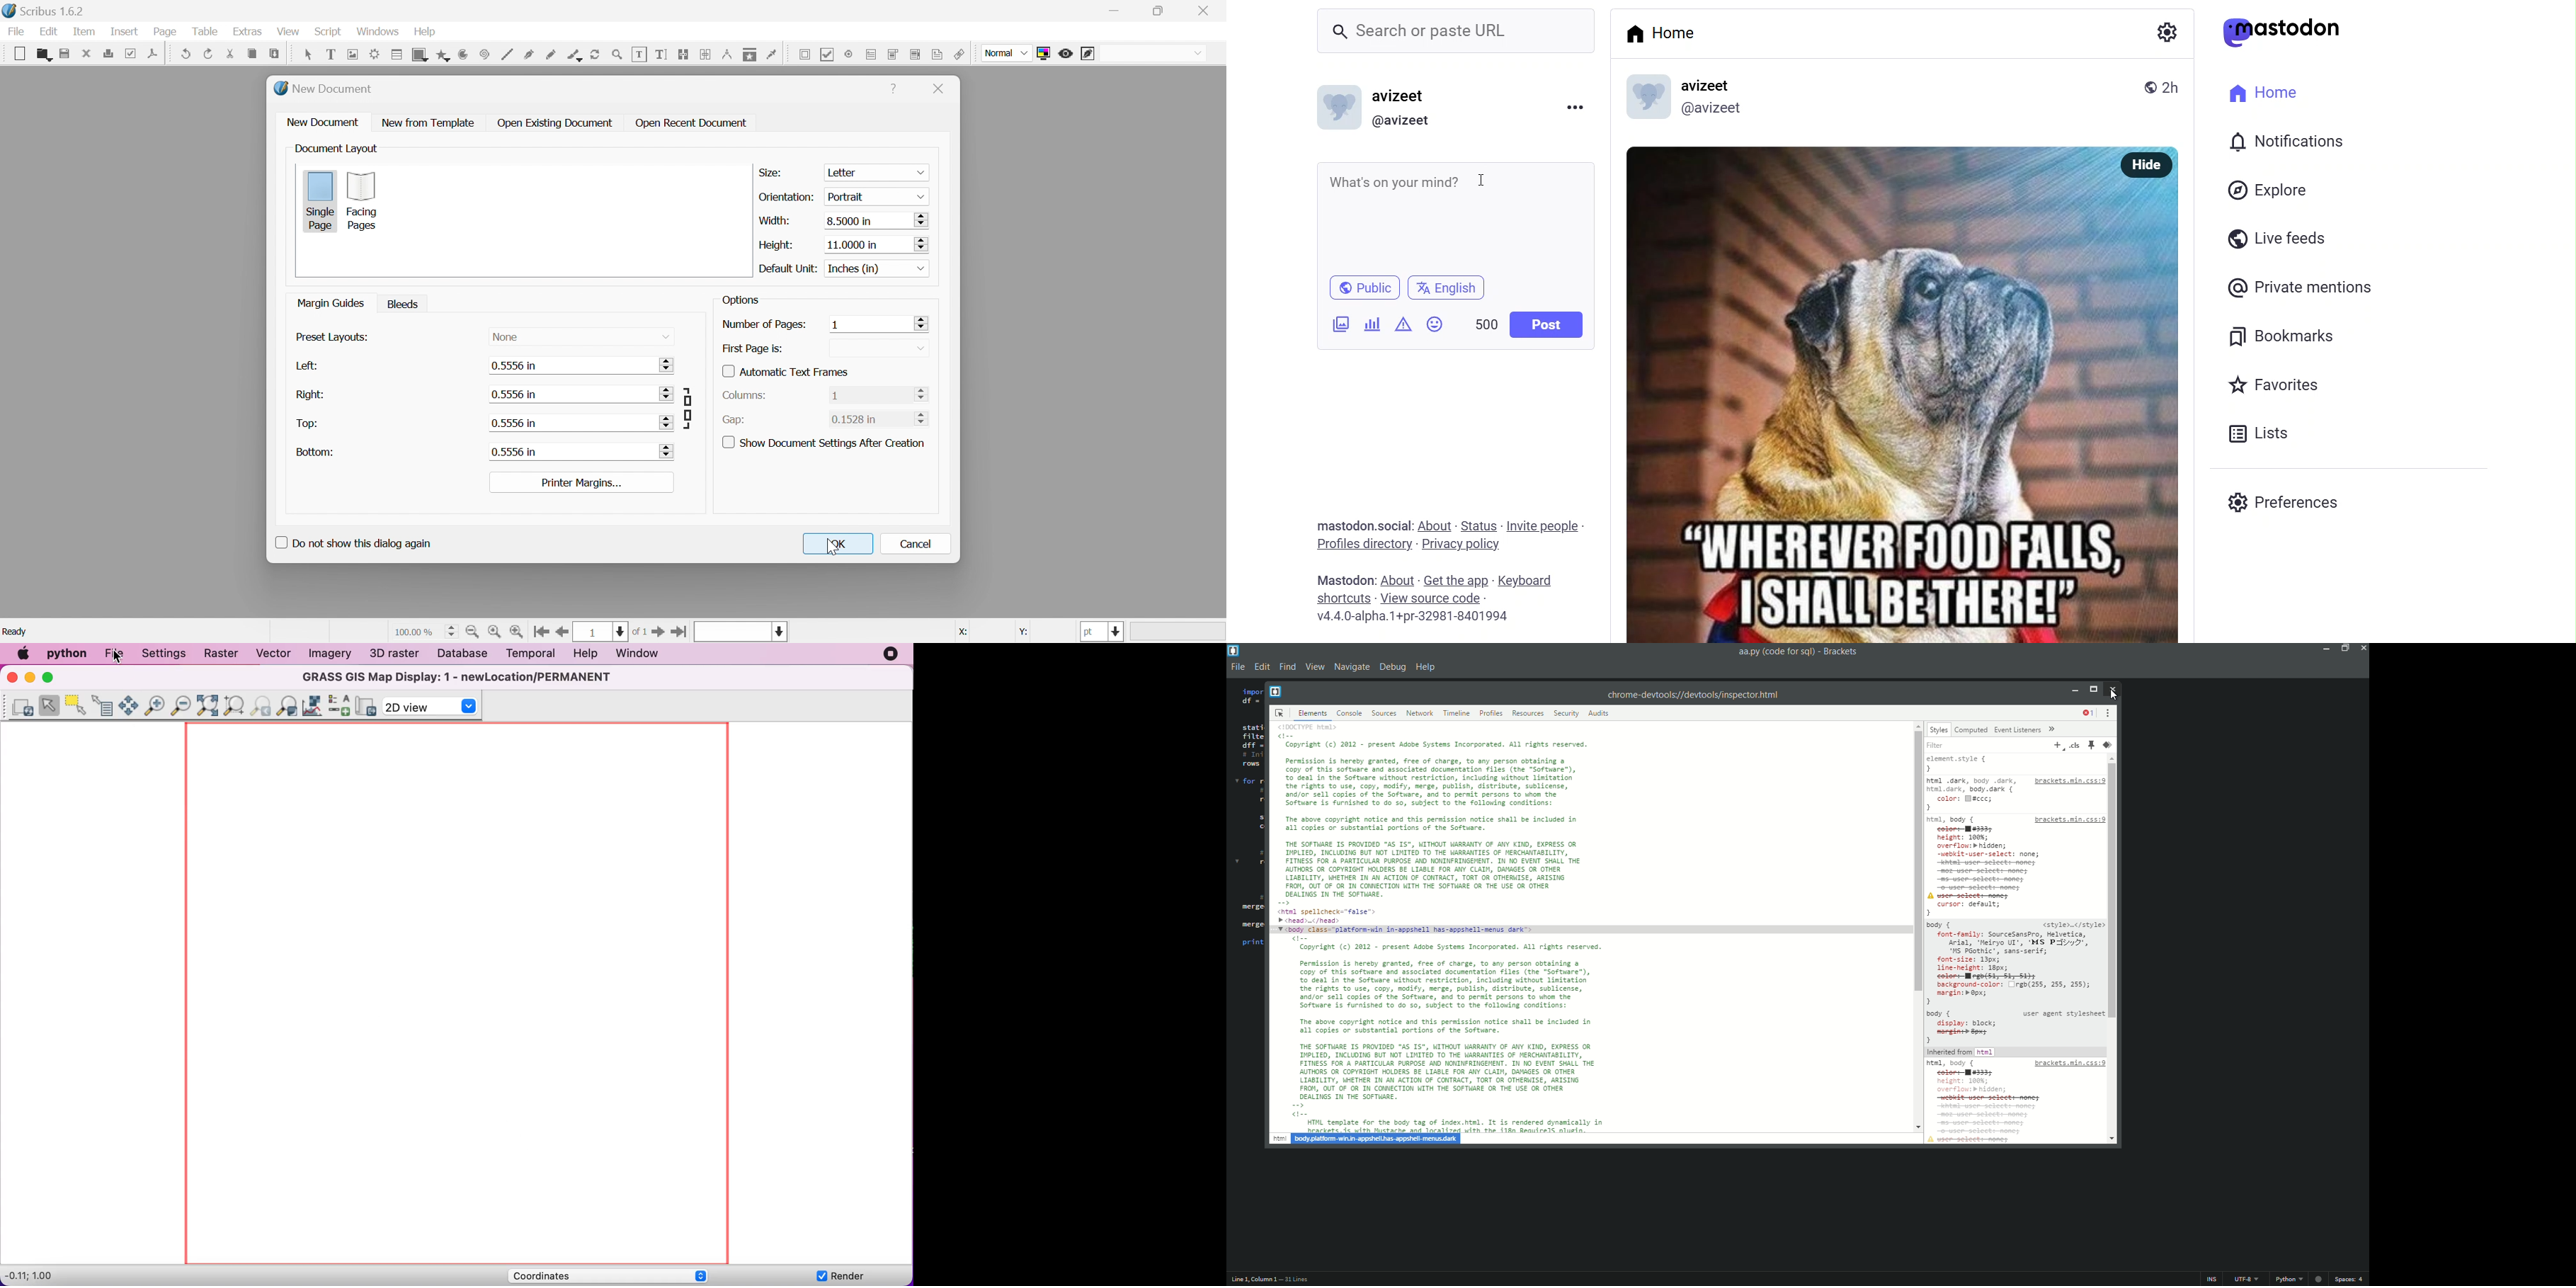  Describe the element at coordinates (425, 630) in the screenshot. I see `select current size` at that location.